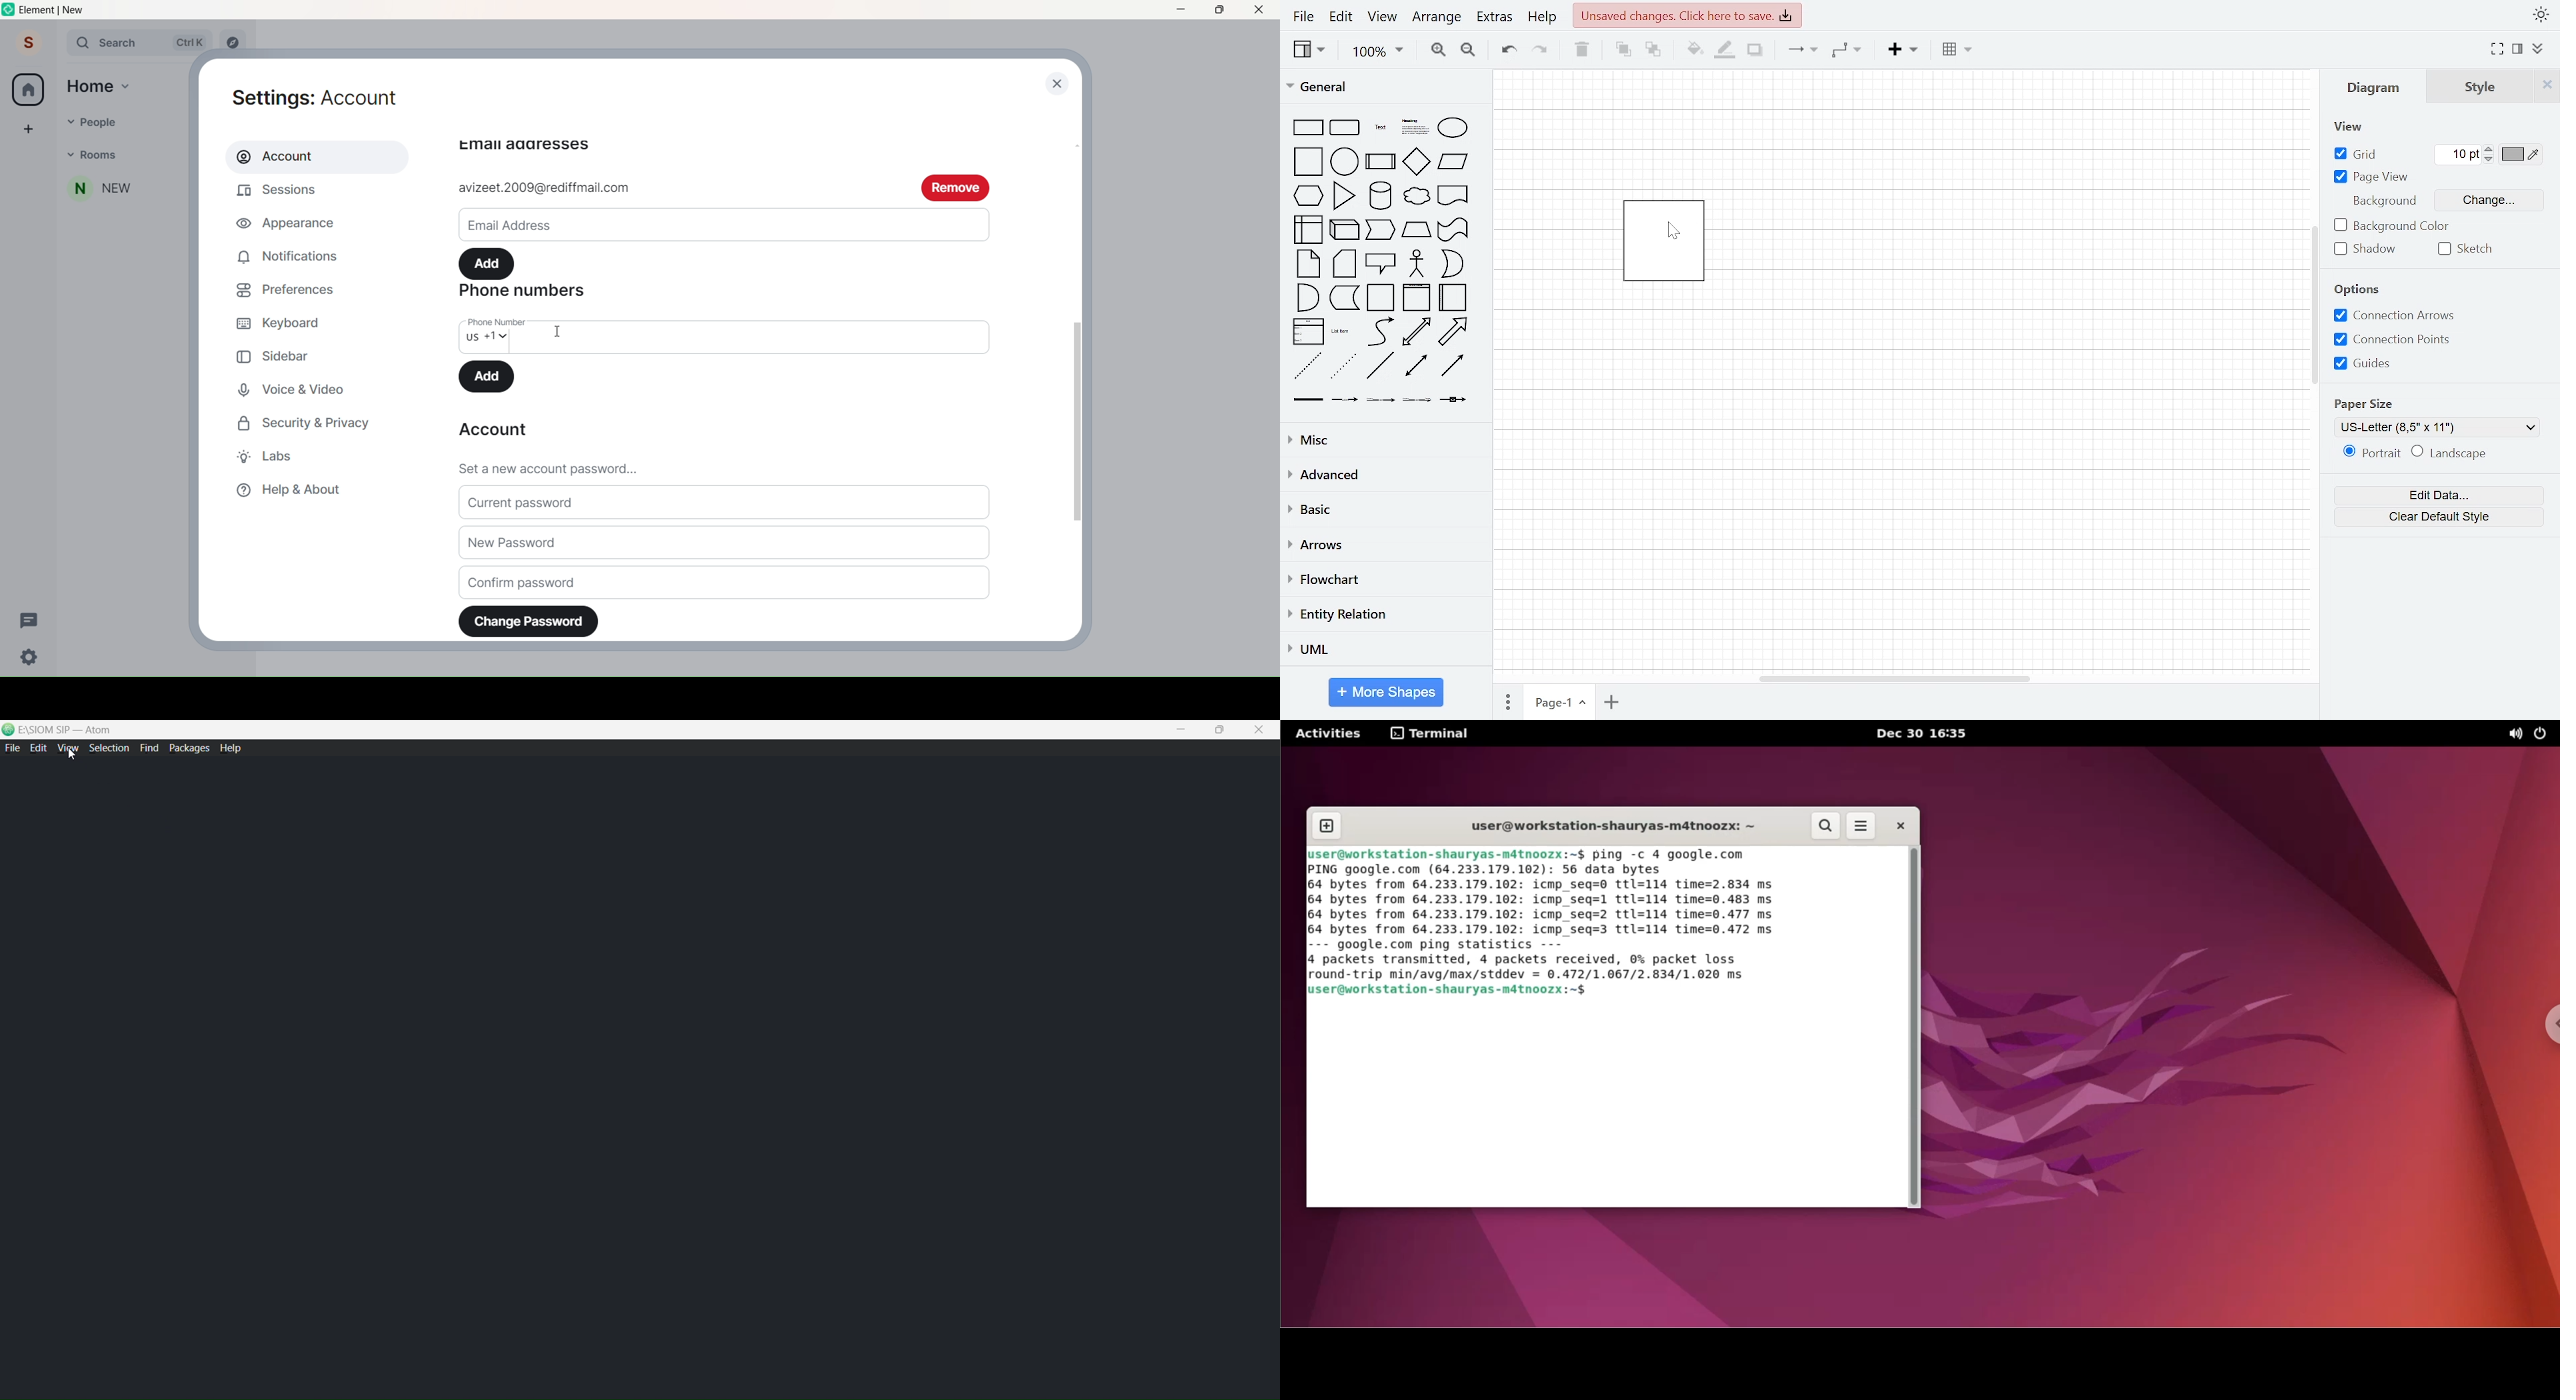  What do you see at coordinates (489, 262) in the screenshot?
I see `Add` at bounding box center [489, 262].